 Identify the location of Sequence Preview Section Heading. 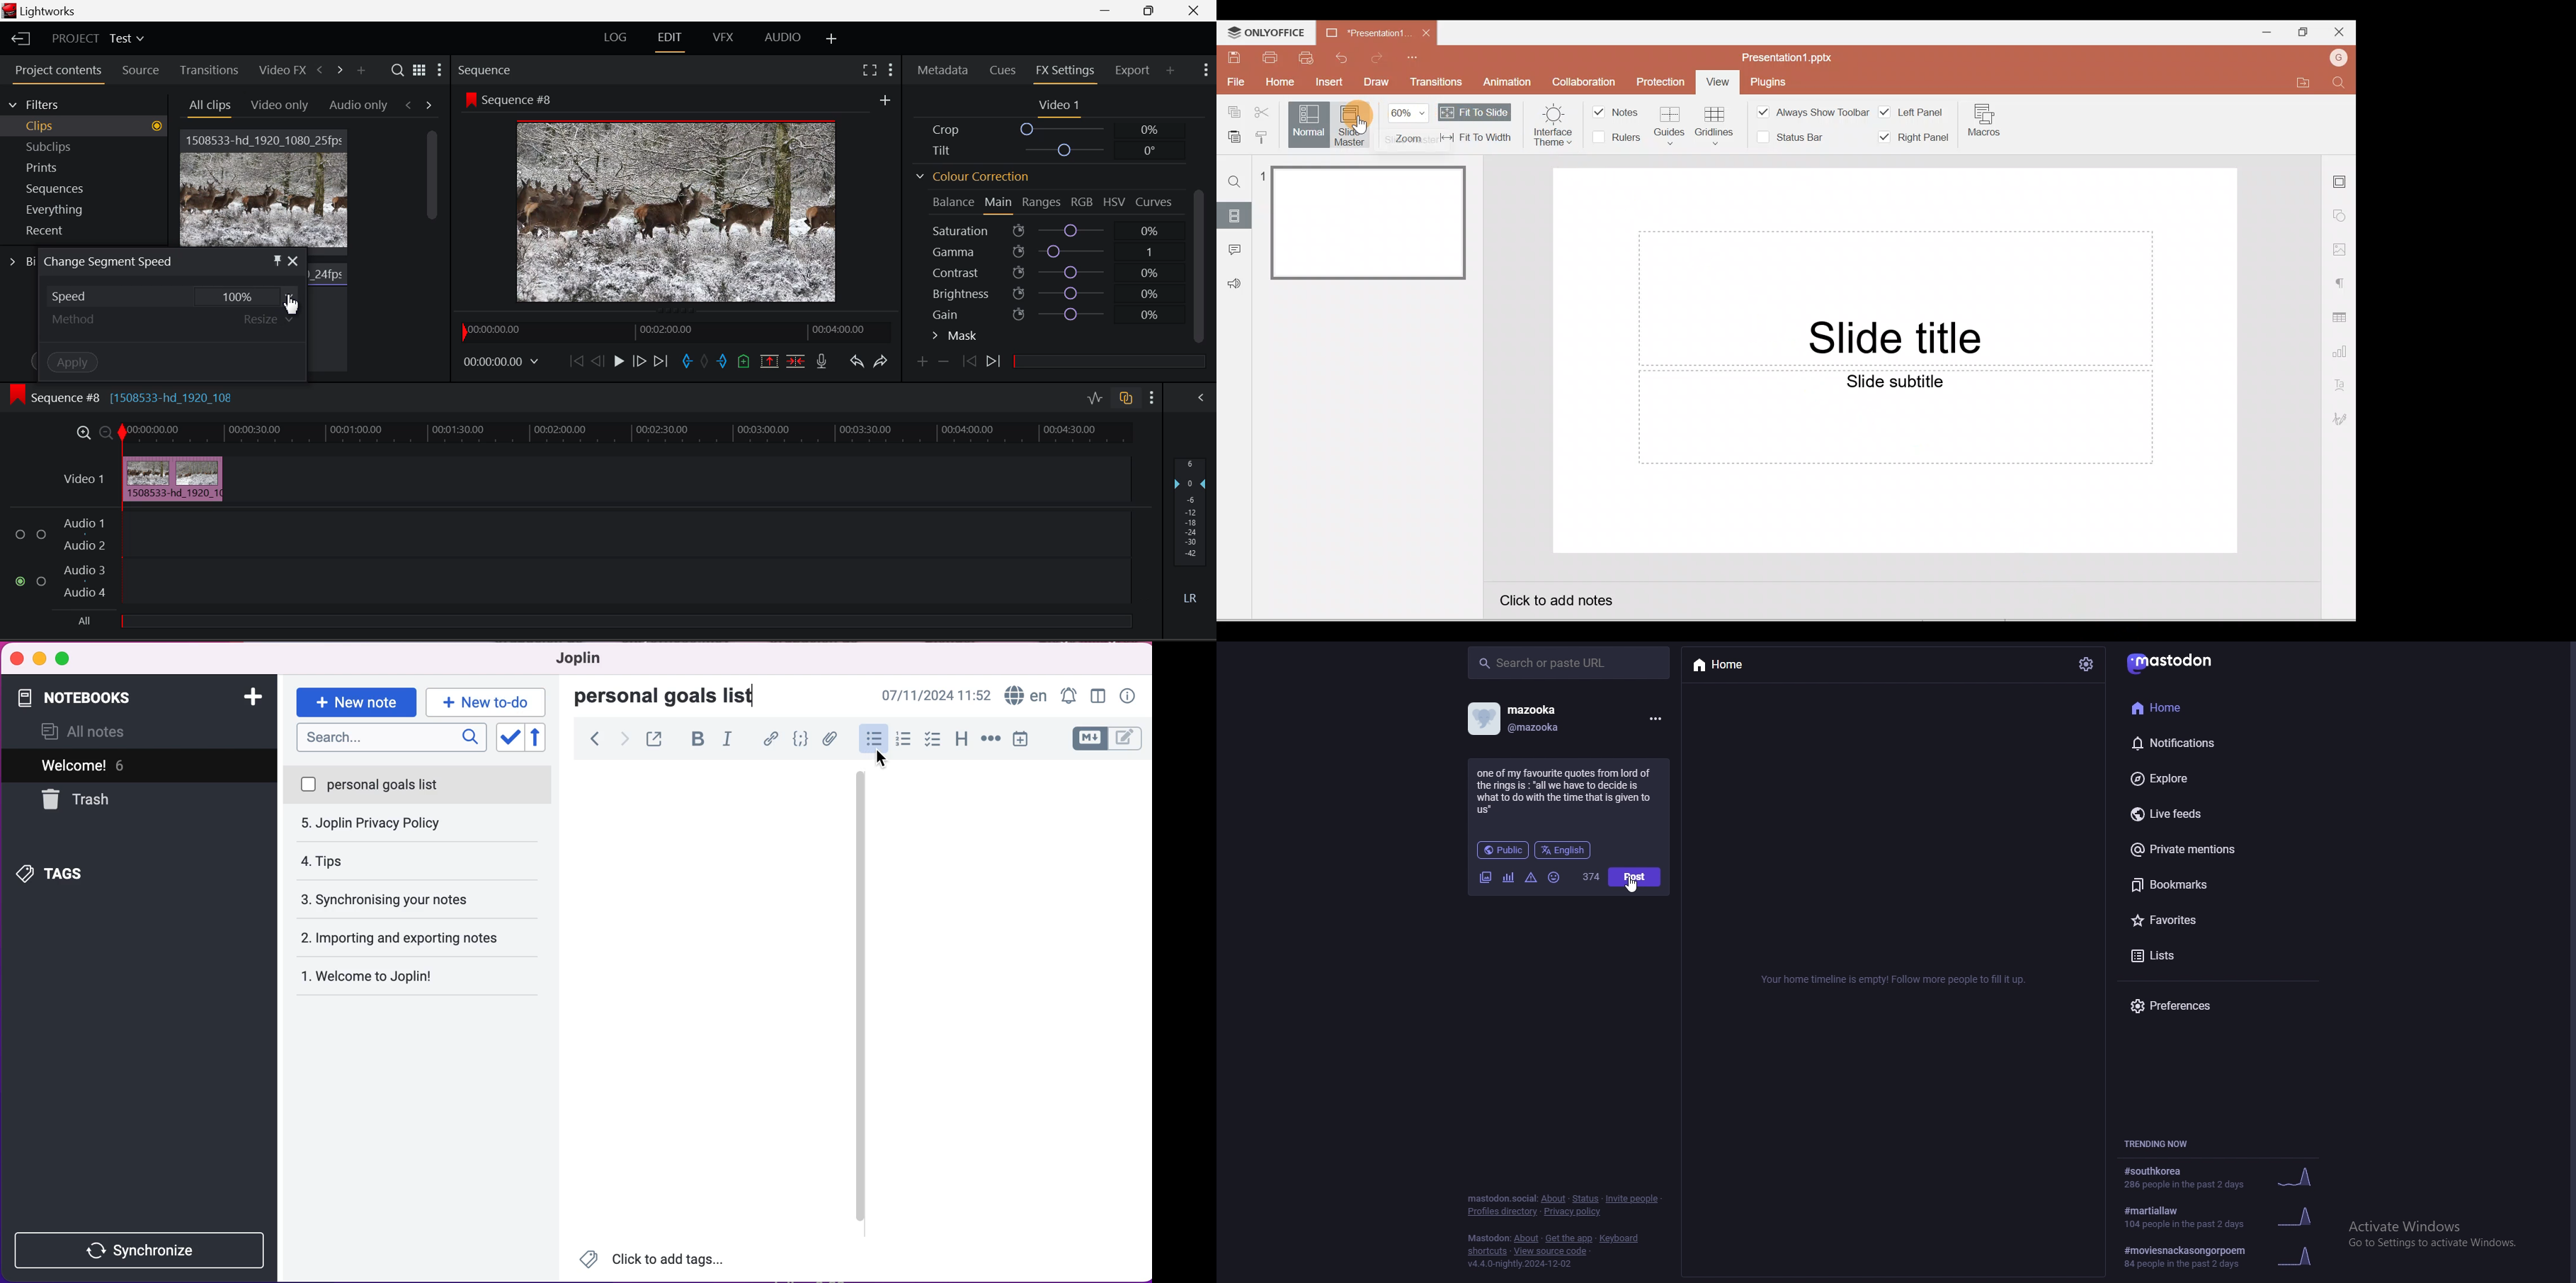
(487, 70).